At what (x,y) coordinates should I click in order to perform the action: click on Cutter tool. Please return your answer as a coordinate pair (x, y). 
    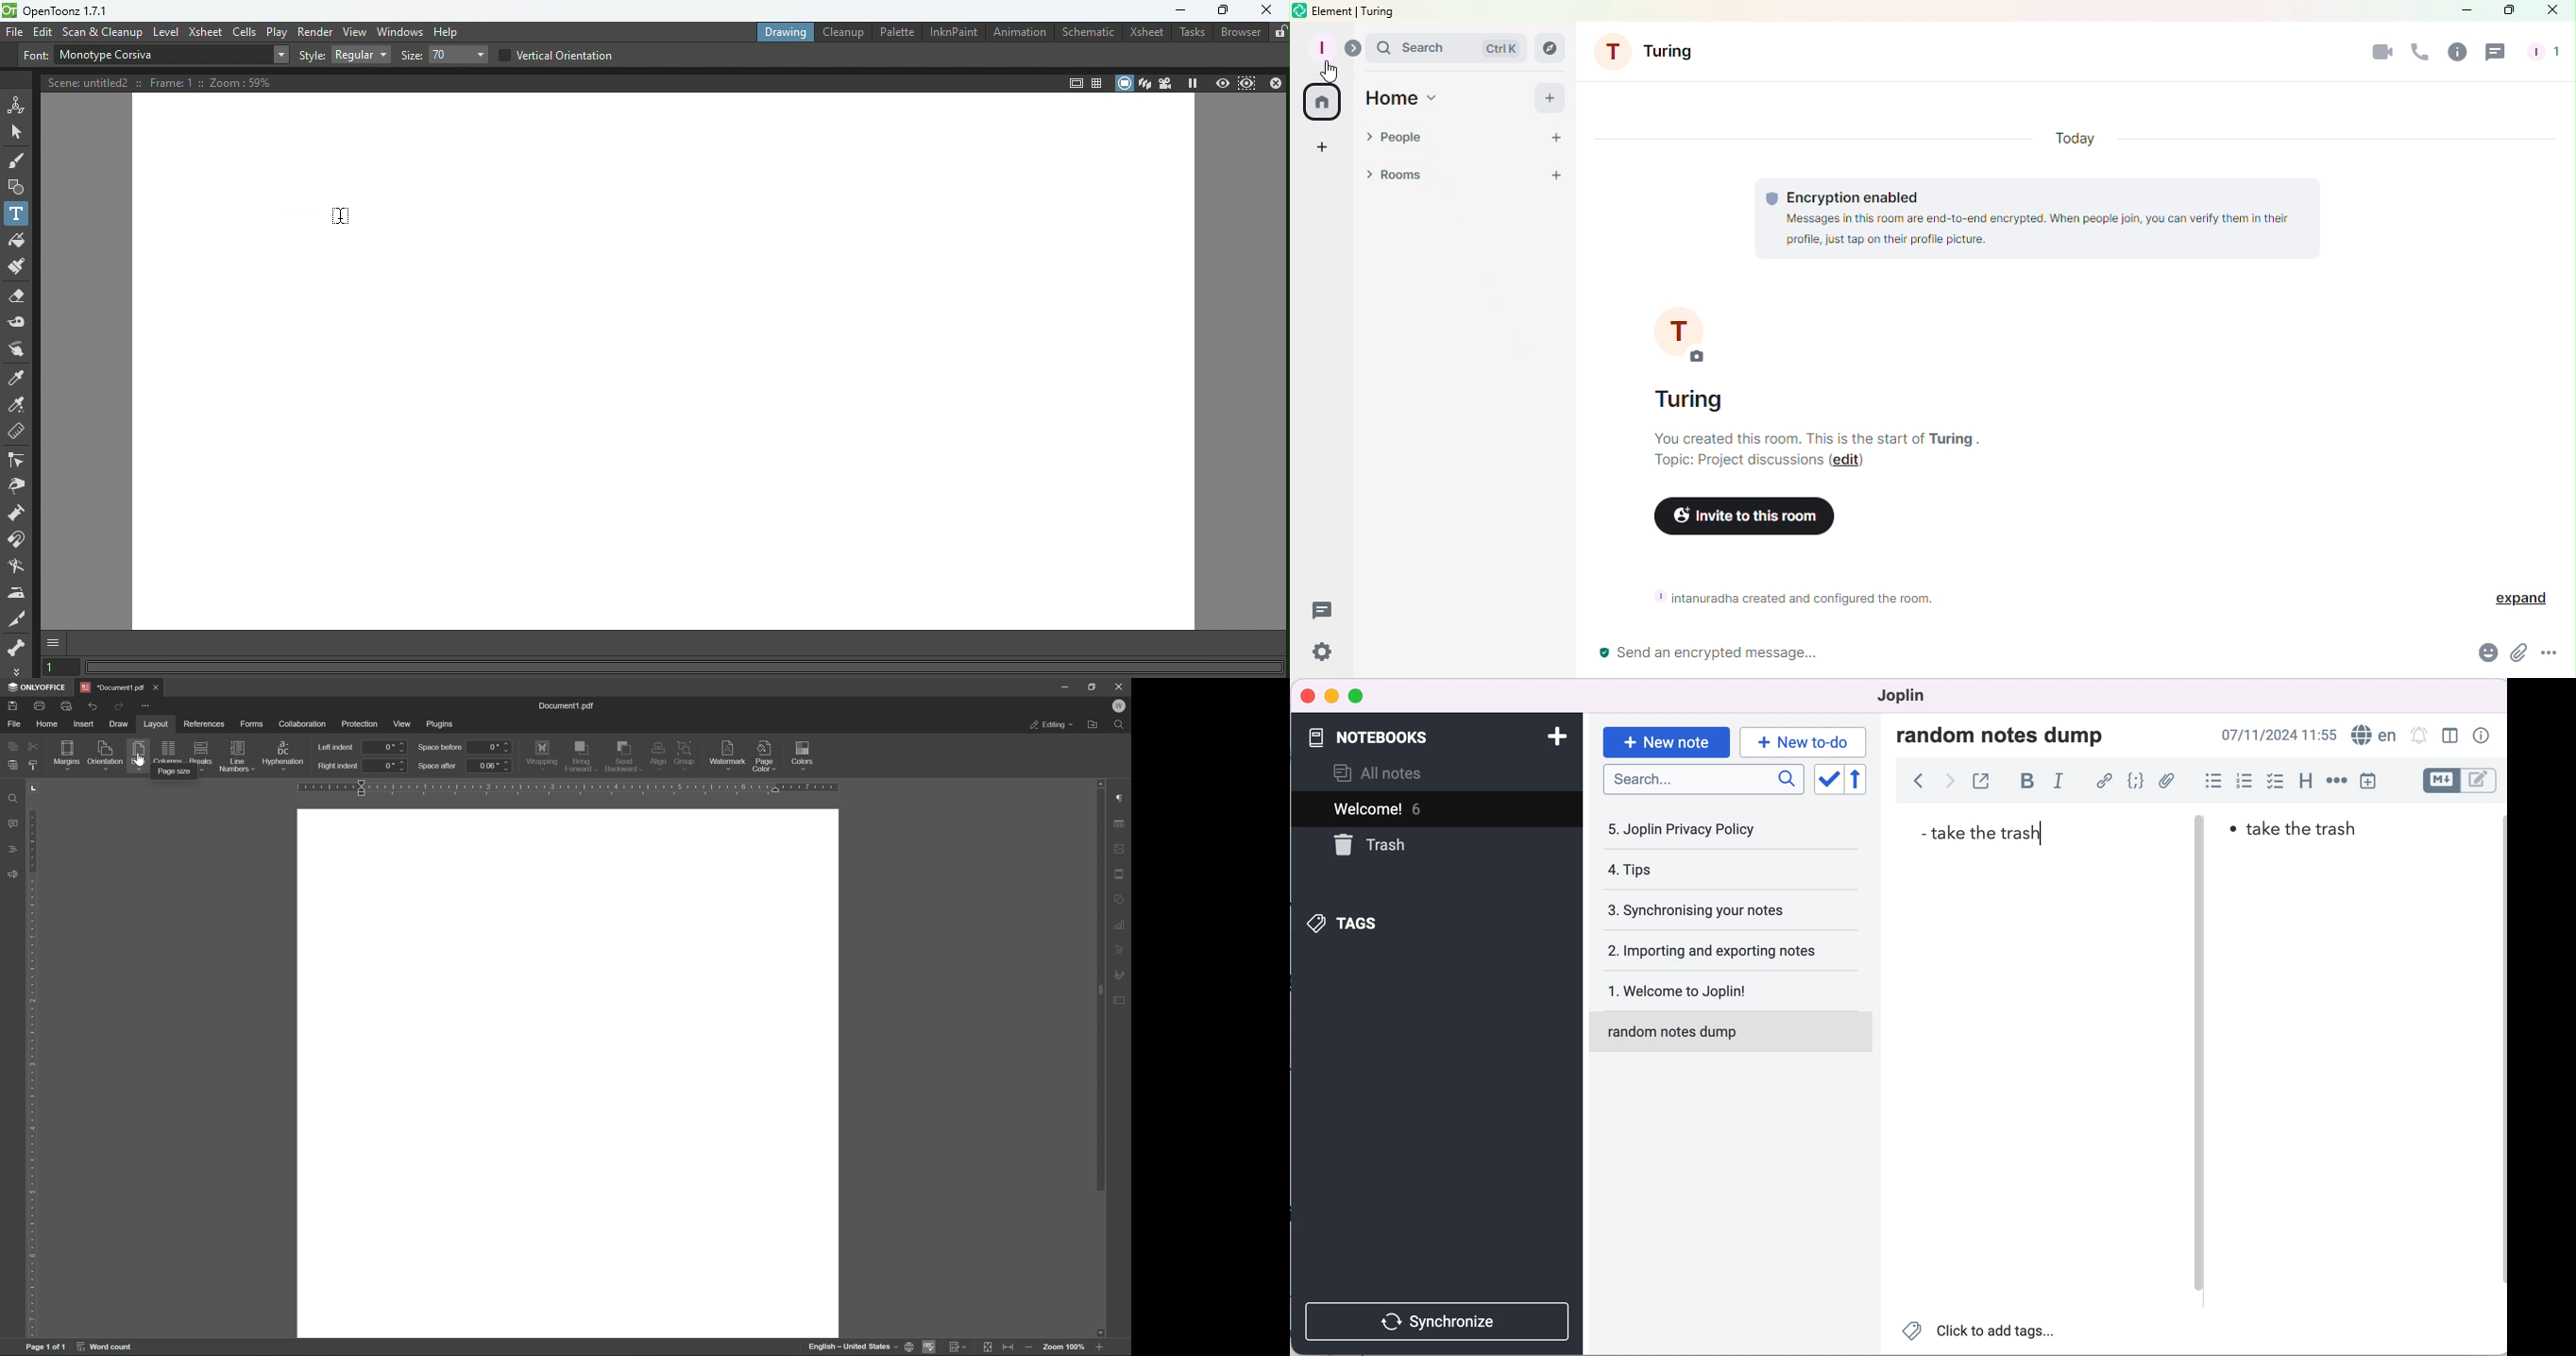
    Looking at the image, I should click on (17, 619).